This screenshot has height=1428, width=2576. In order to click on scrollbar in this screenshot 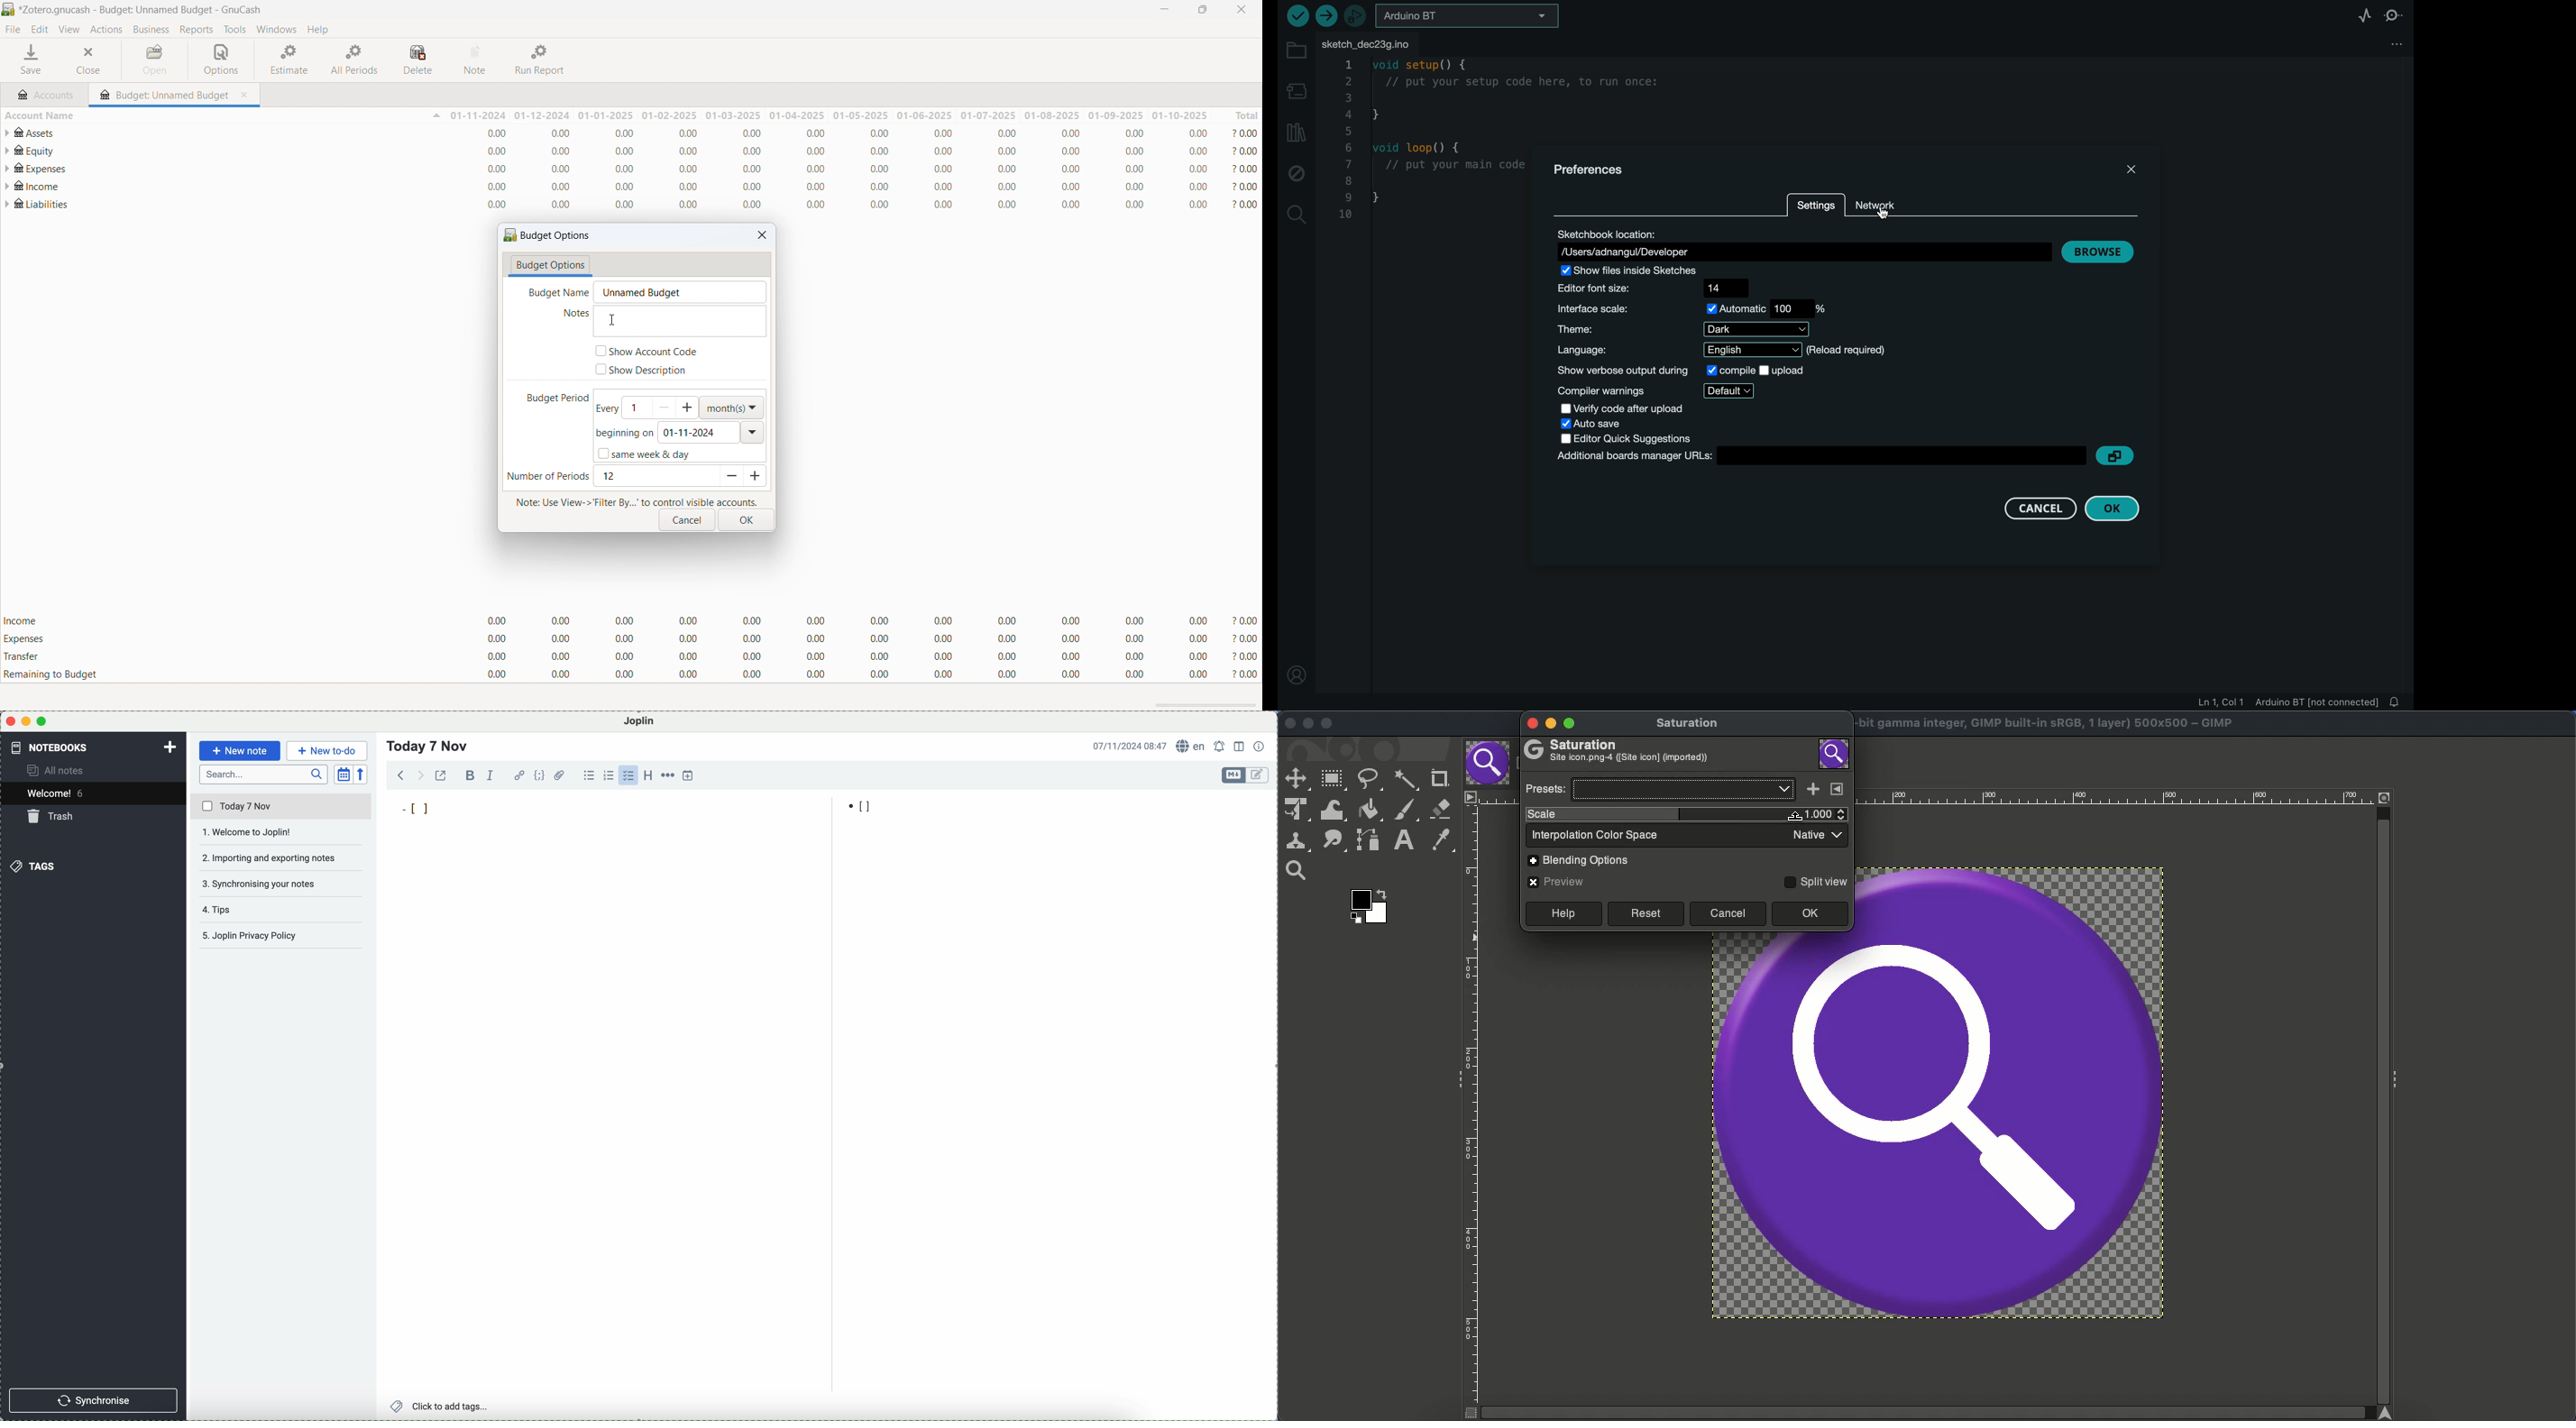, I will do `click(1208, 706)`.